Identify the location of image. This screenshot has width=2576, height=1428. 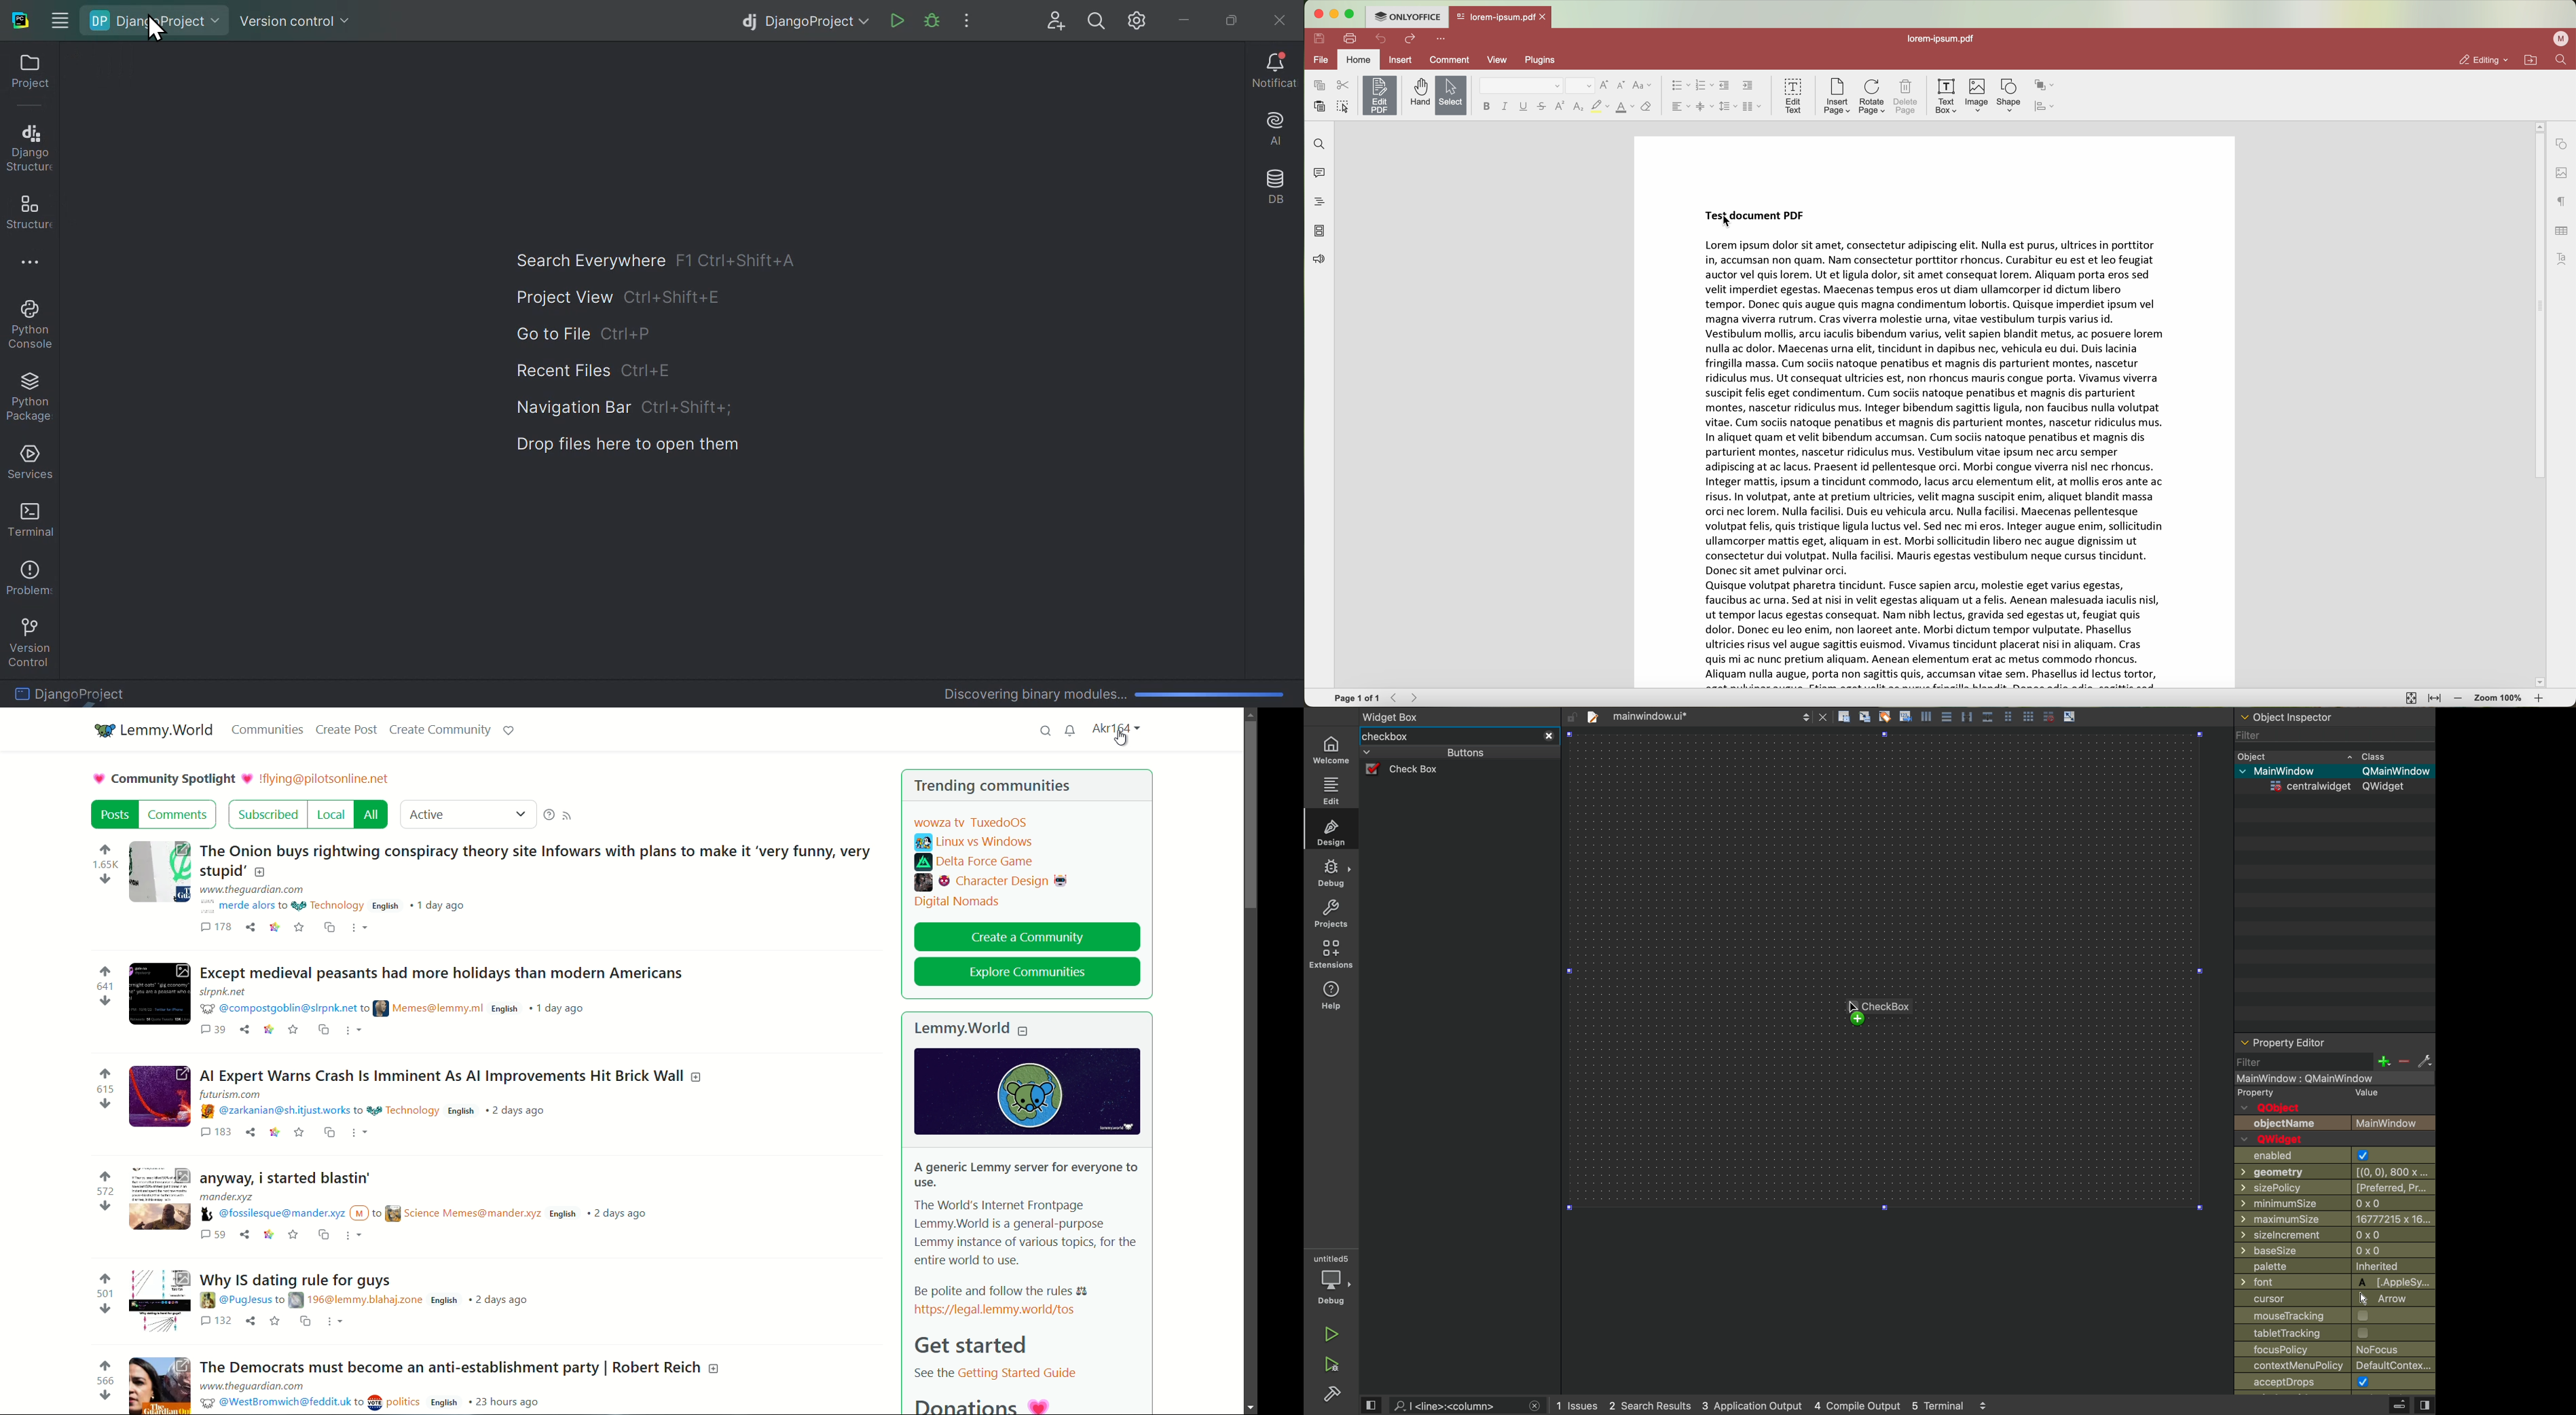
(160, 1384).